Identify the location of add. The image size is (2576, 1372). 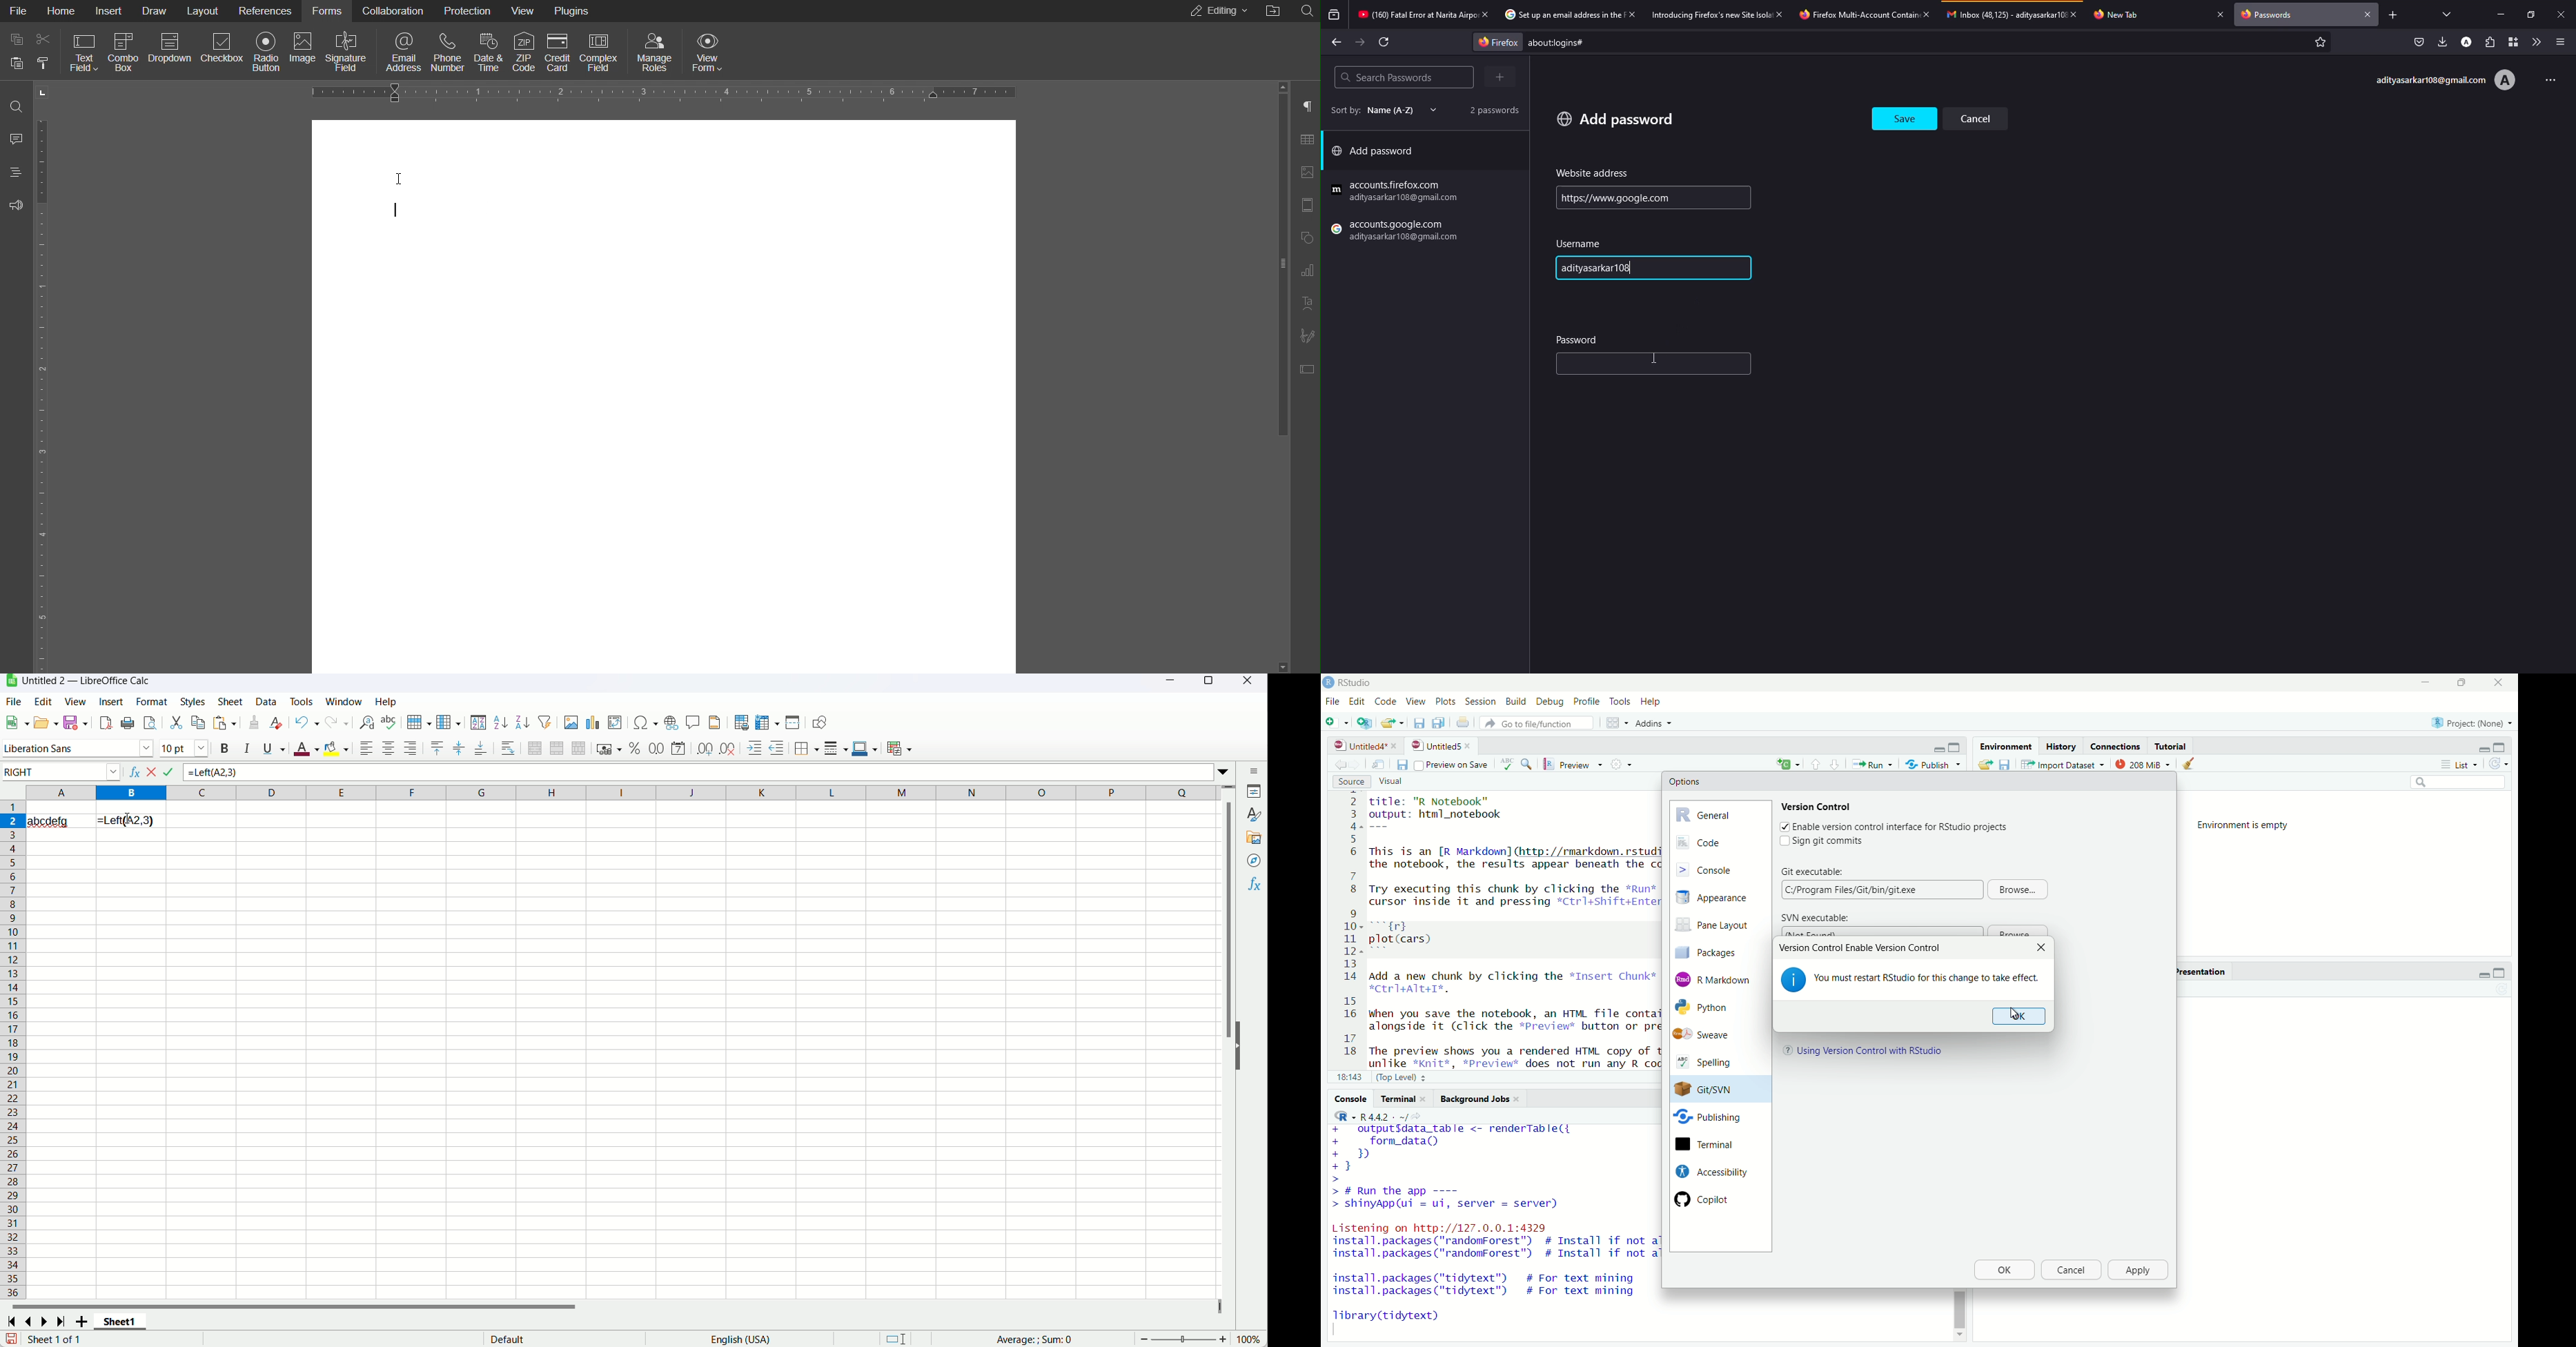
(1616, 118).